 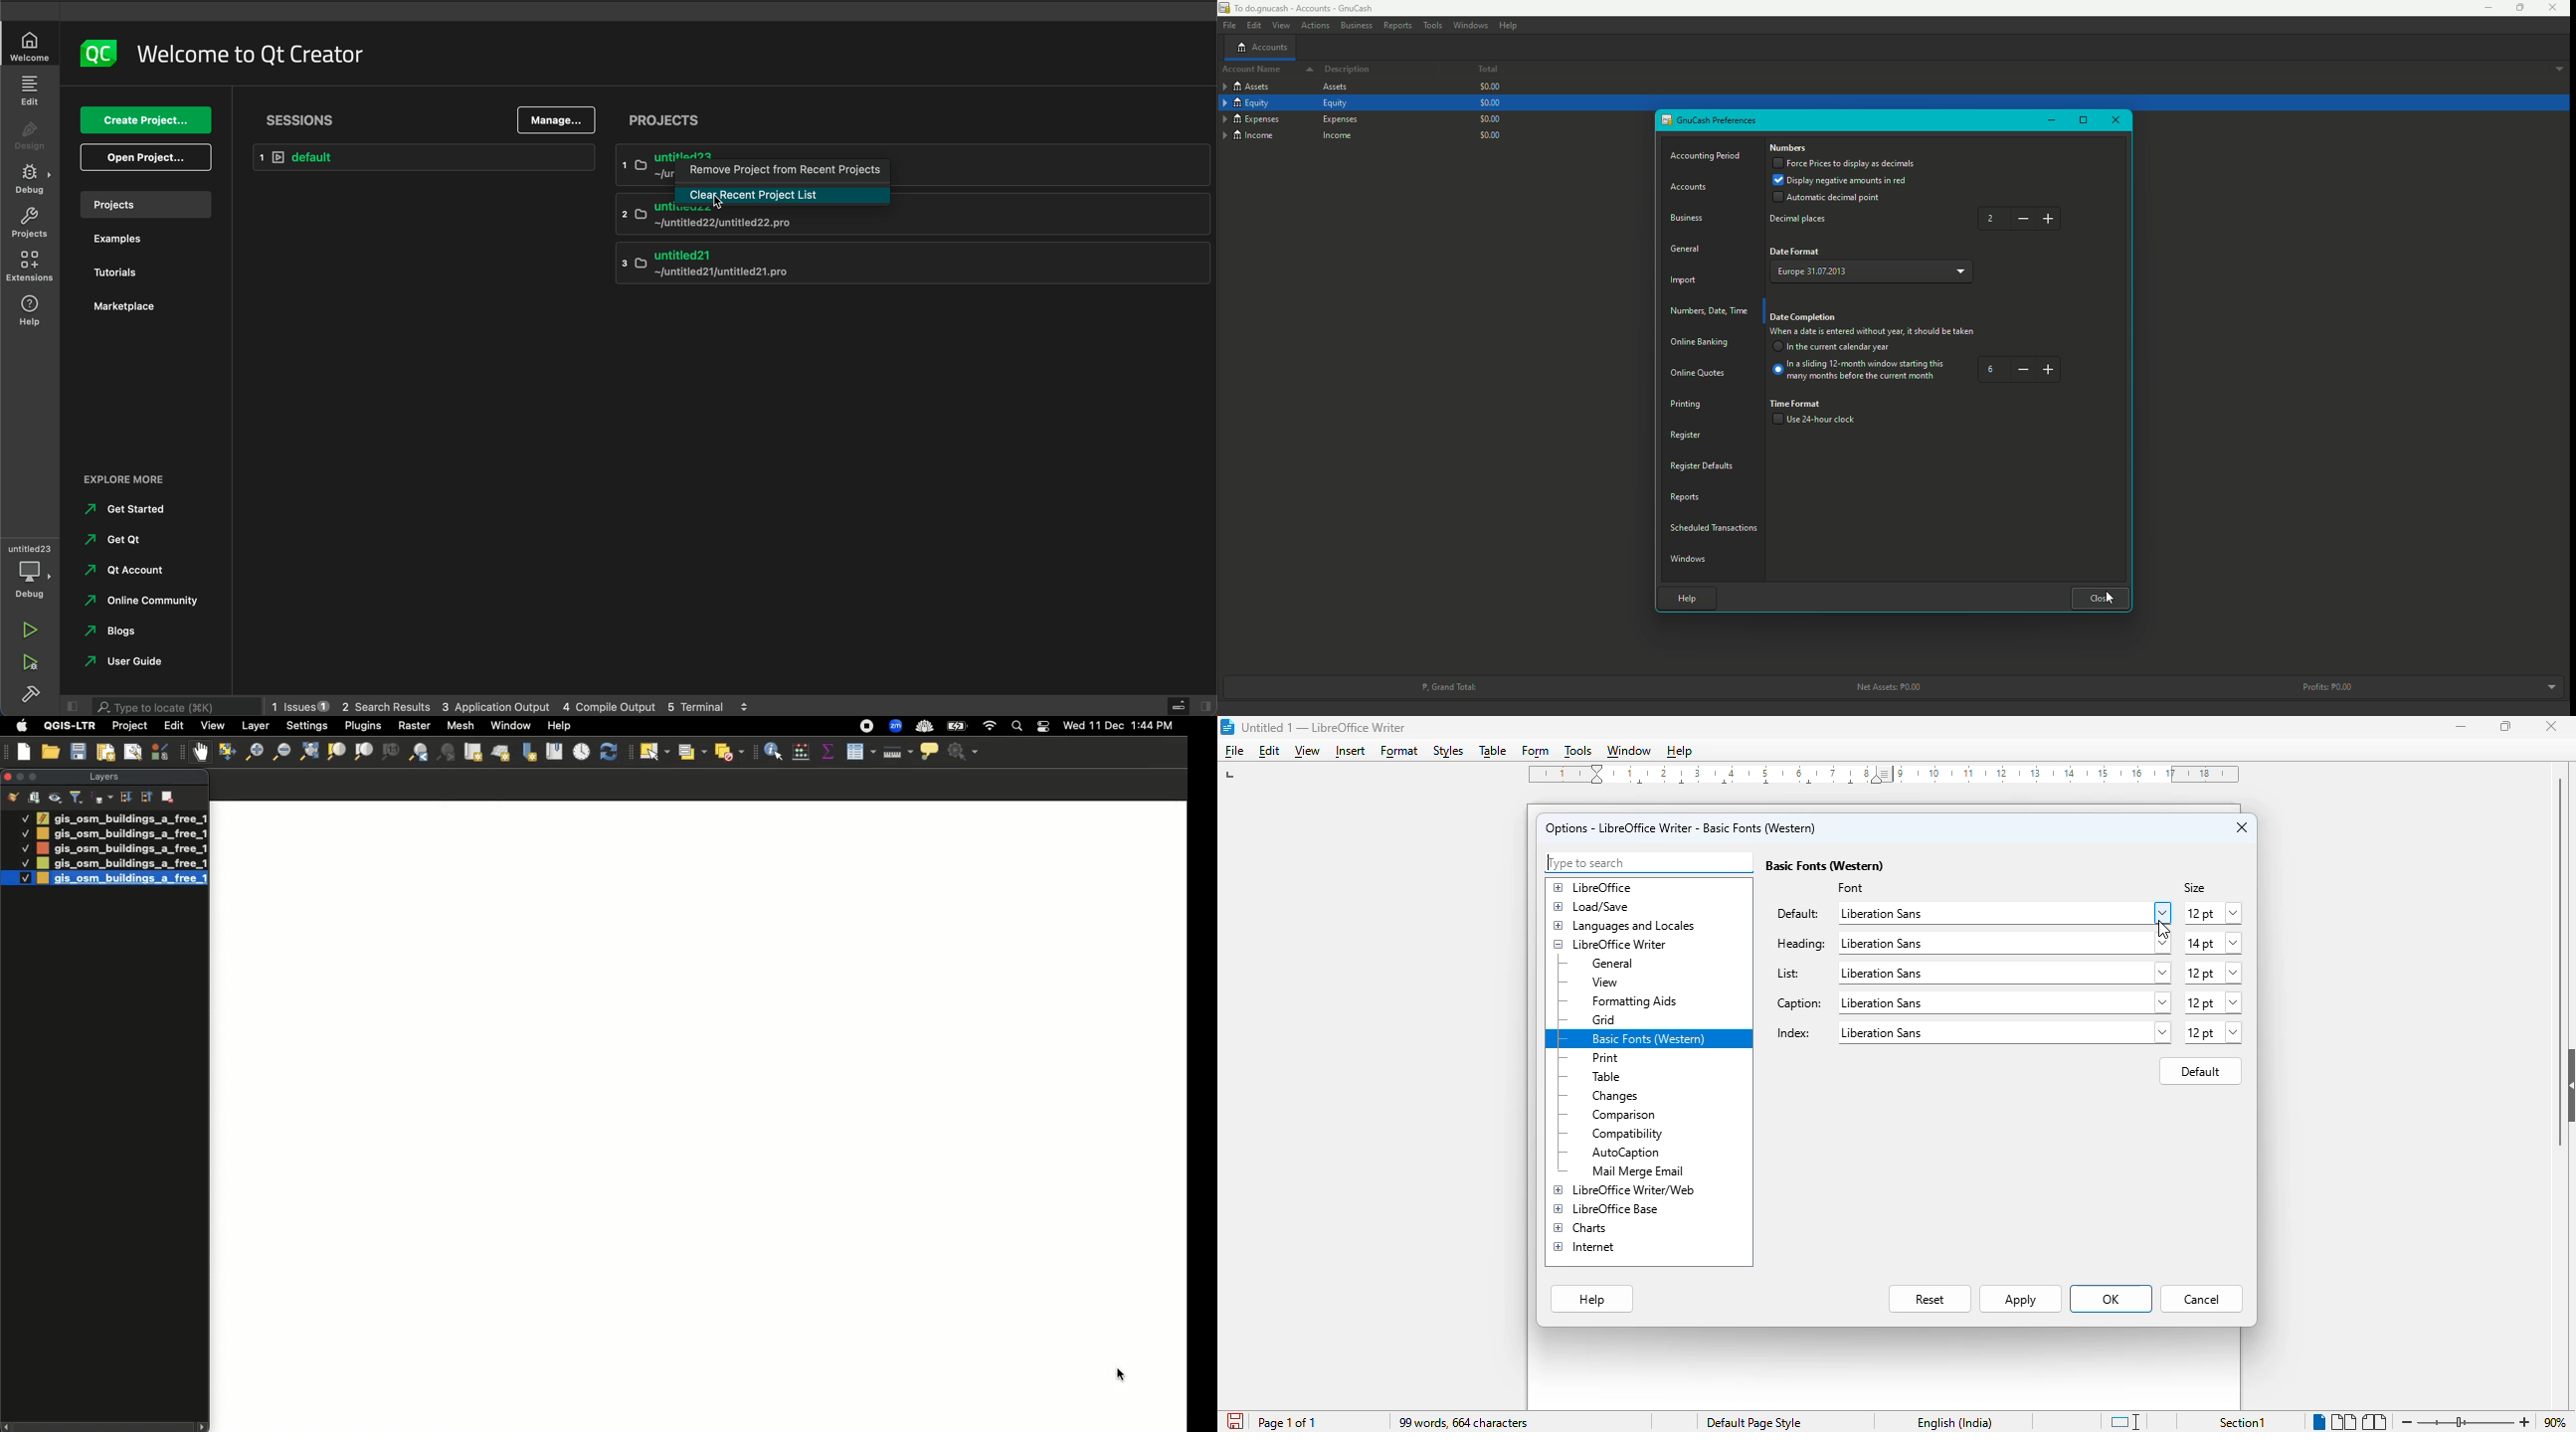 I want to click on Restore, so click(x=2514, y=8).